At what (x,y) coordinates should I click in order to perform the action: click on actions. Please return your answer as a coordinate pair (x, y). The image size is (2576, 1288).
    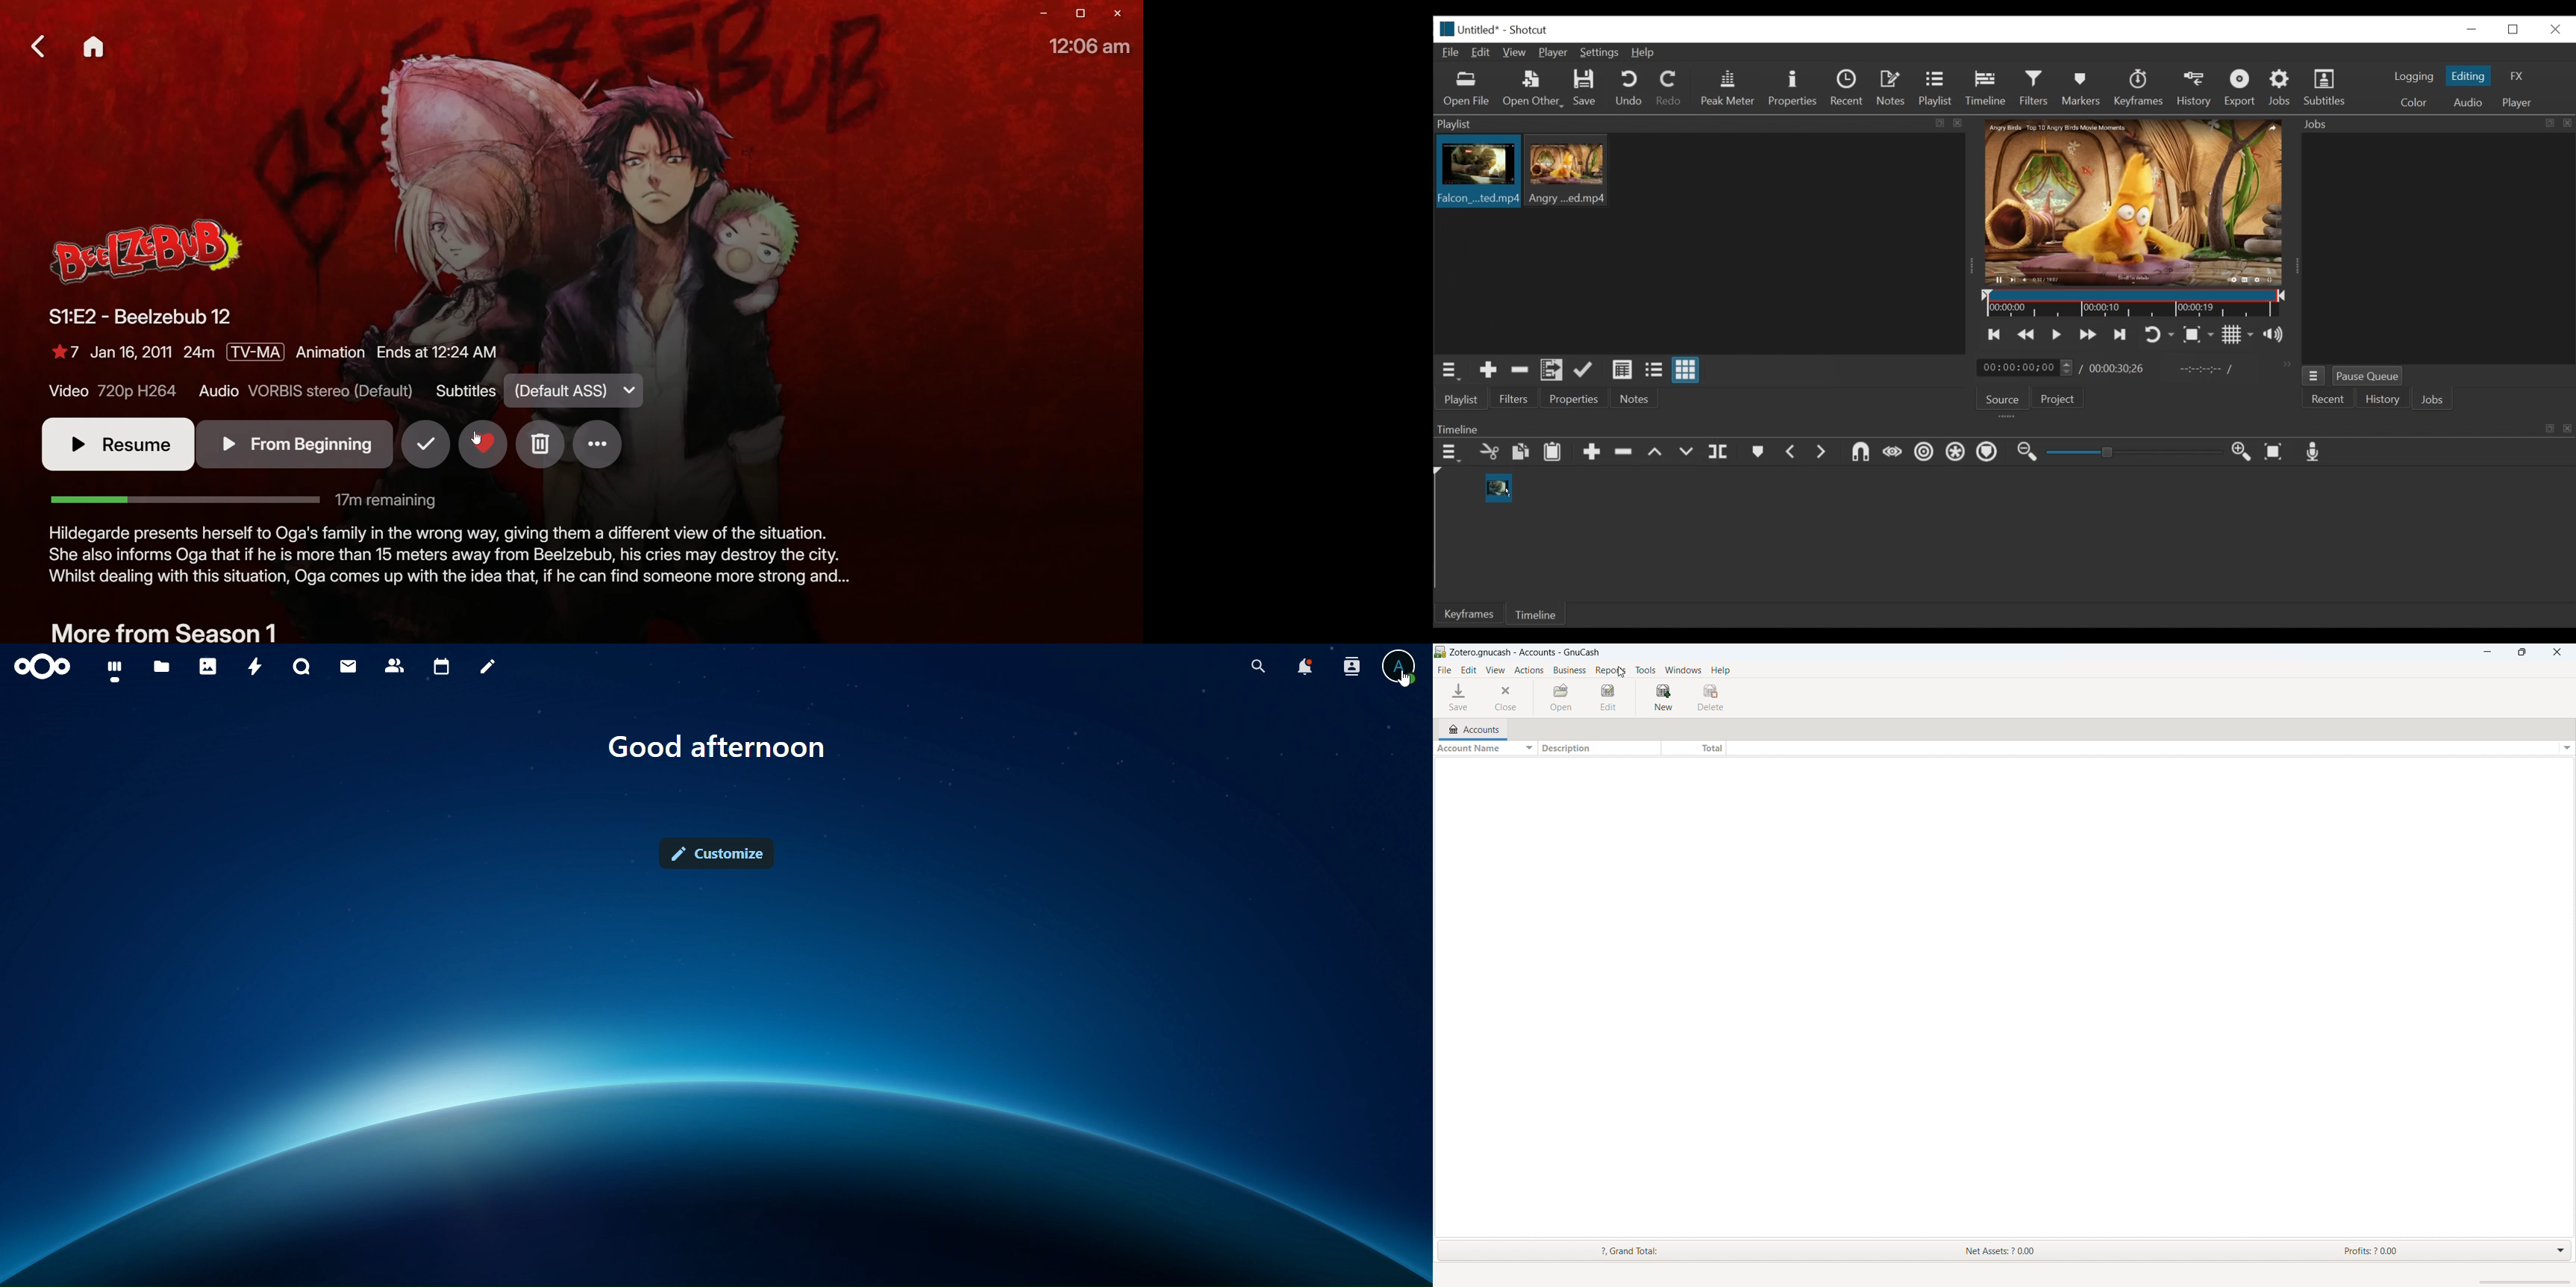
    Looking at the image, I should click on (1529, 670).